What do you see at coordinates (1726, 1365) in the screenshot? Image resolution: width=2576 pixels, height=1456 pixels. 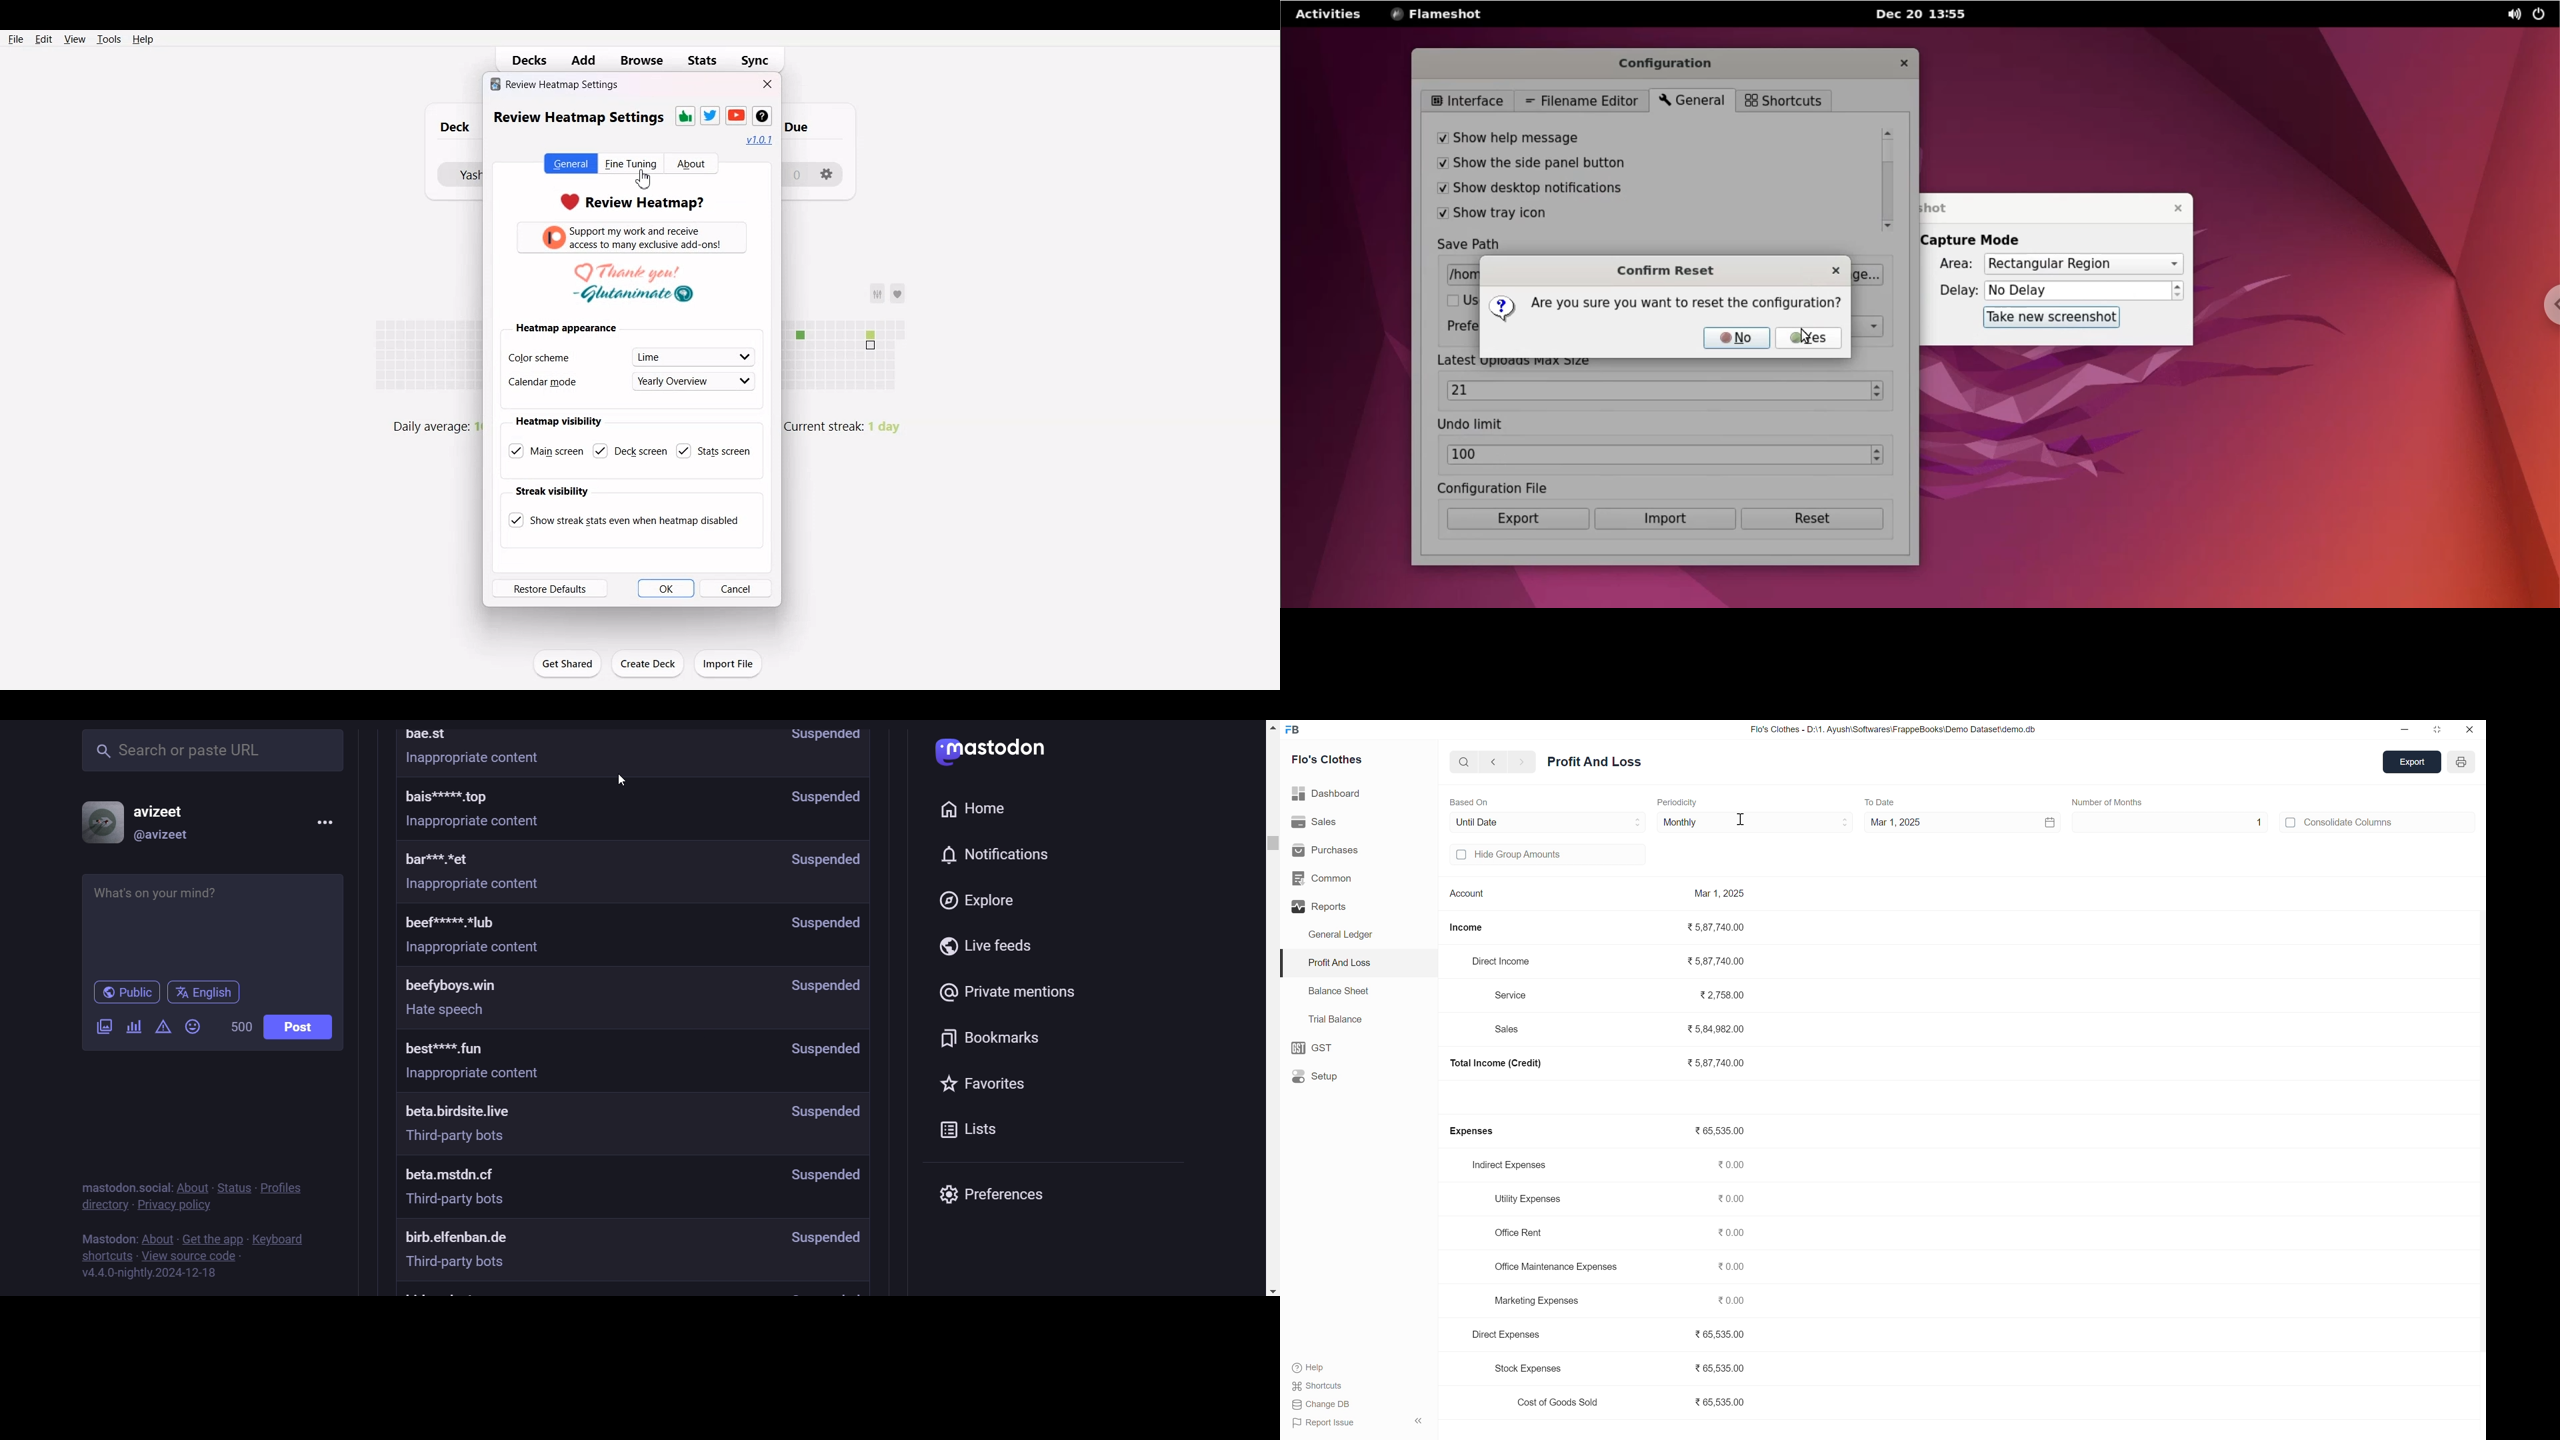 I see `₹65,535.00` at bounding box center [1726, 1365].